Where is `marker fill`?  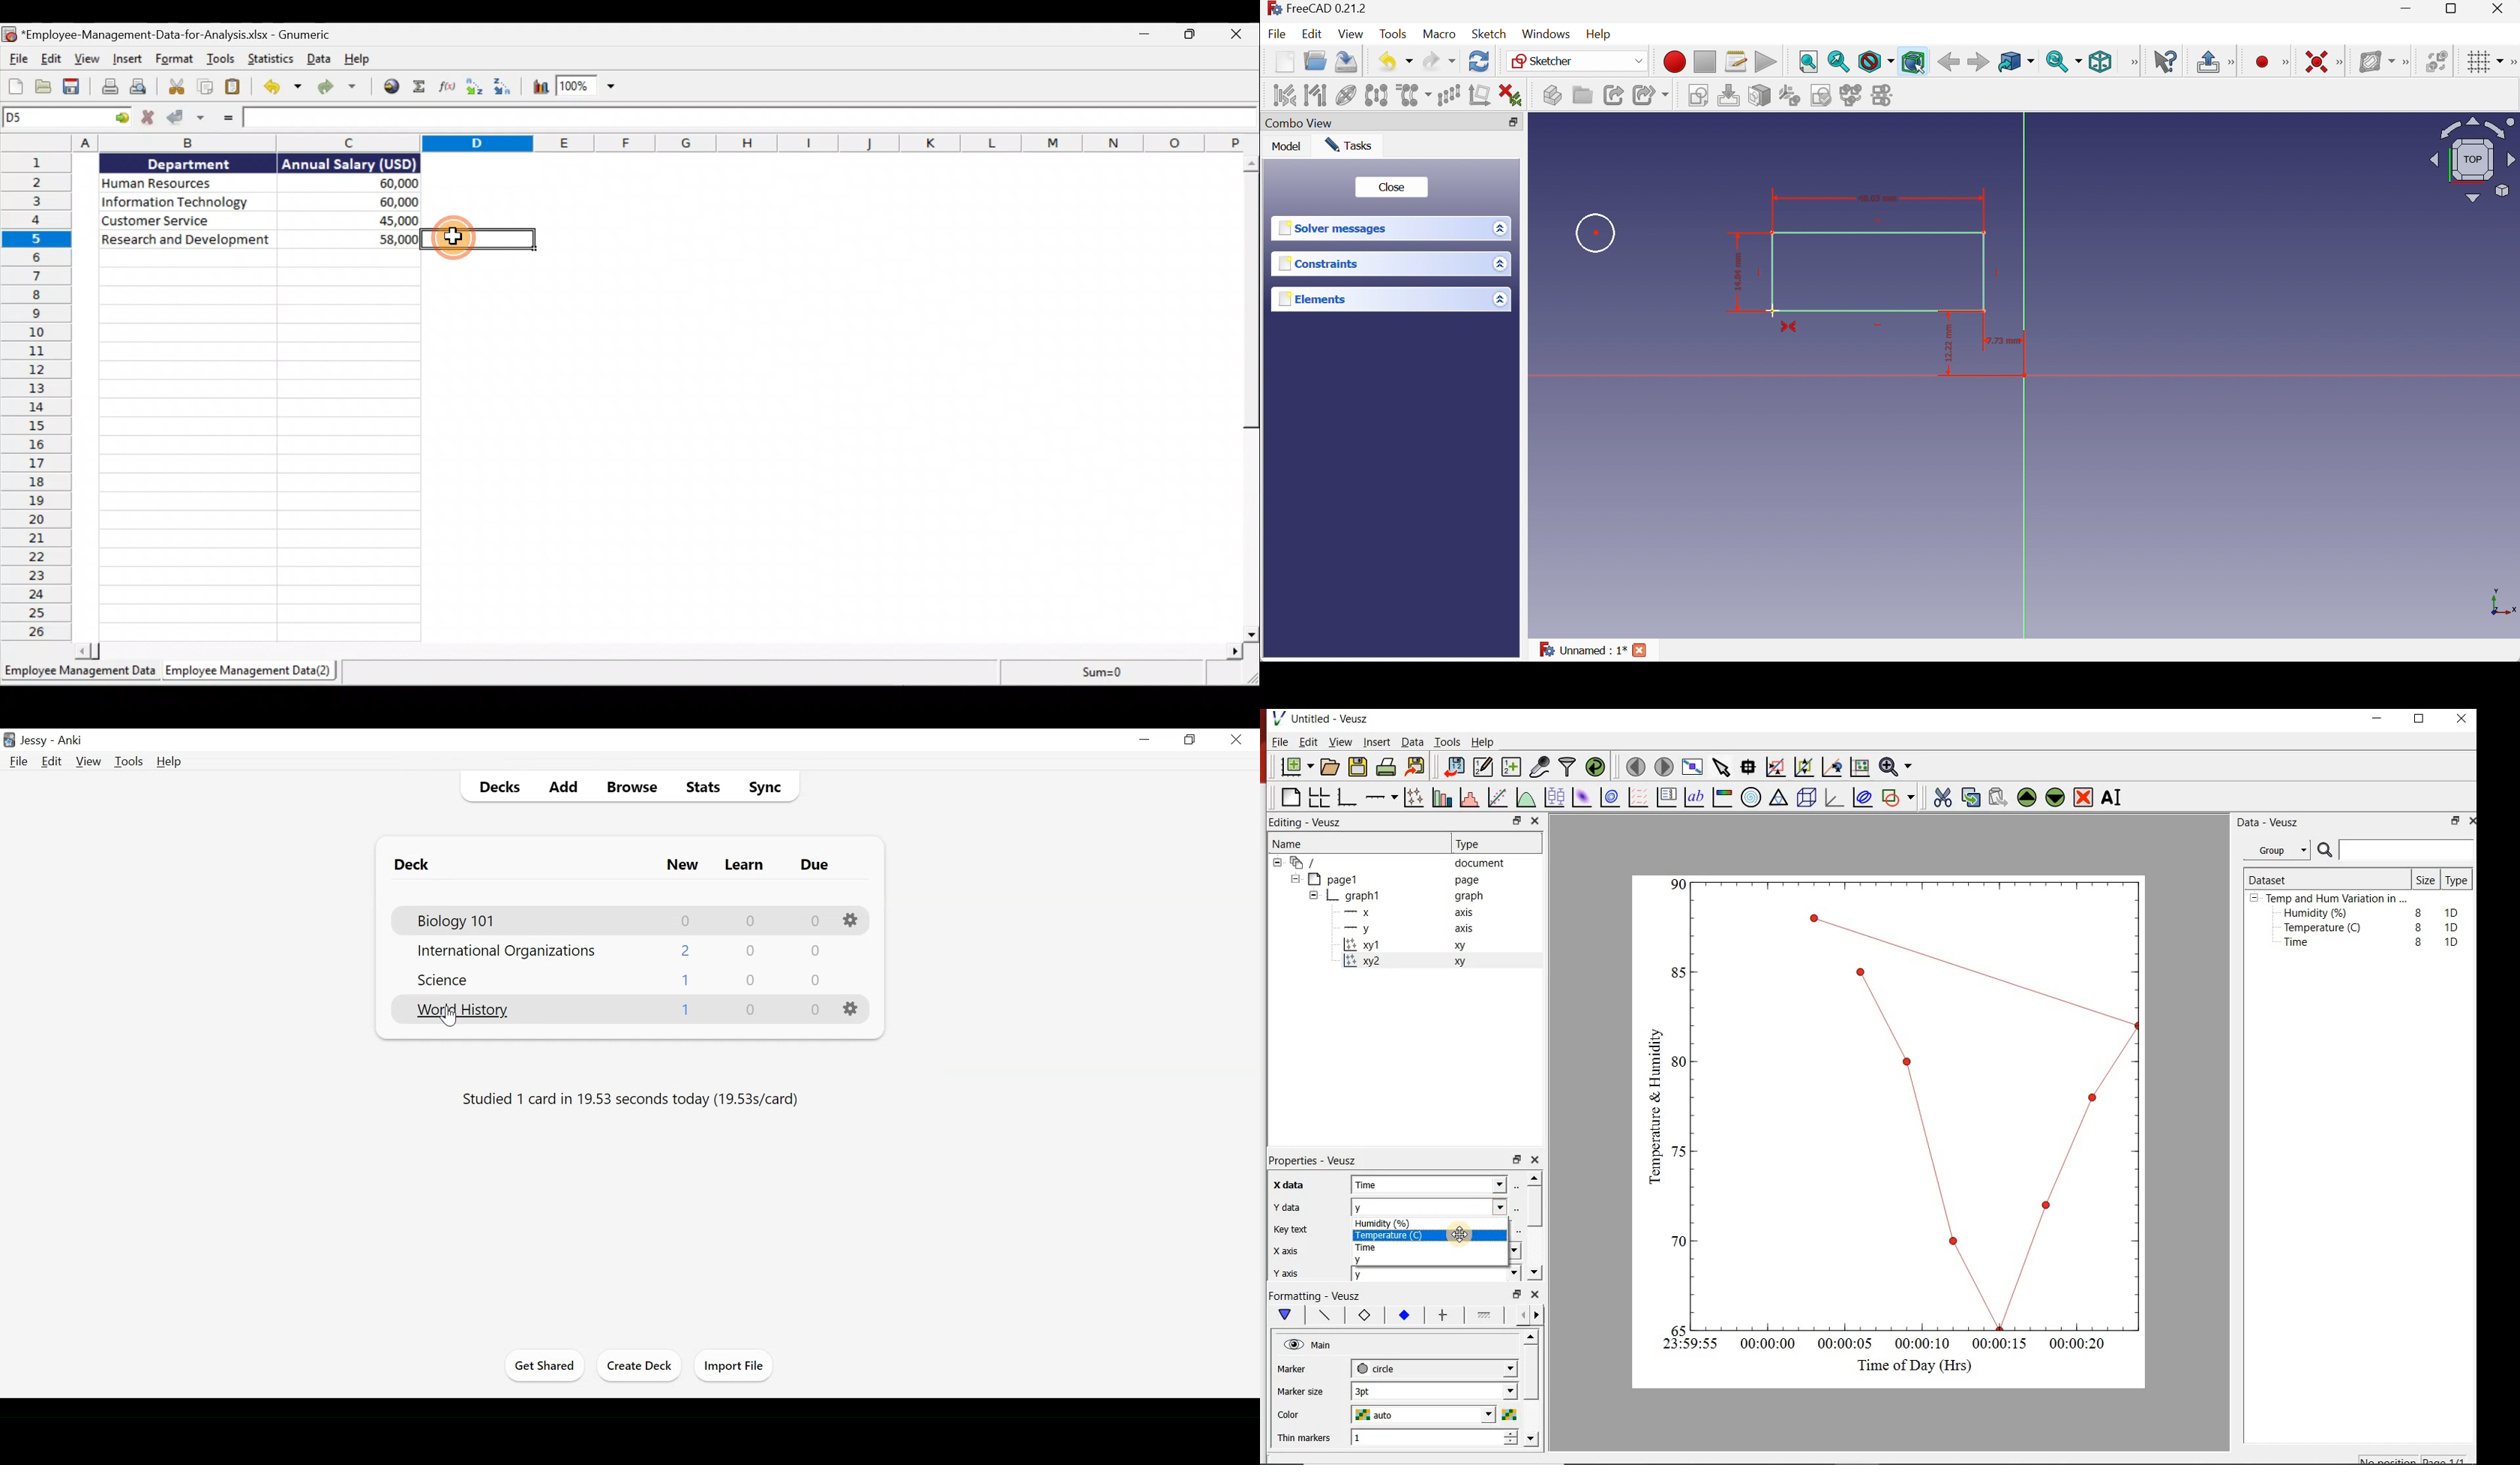
marker fill is located at coordinates (1403, 1315).